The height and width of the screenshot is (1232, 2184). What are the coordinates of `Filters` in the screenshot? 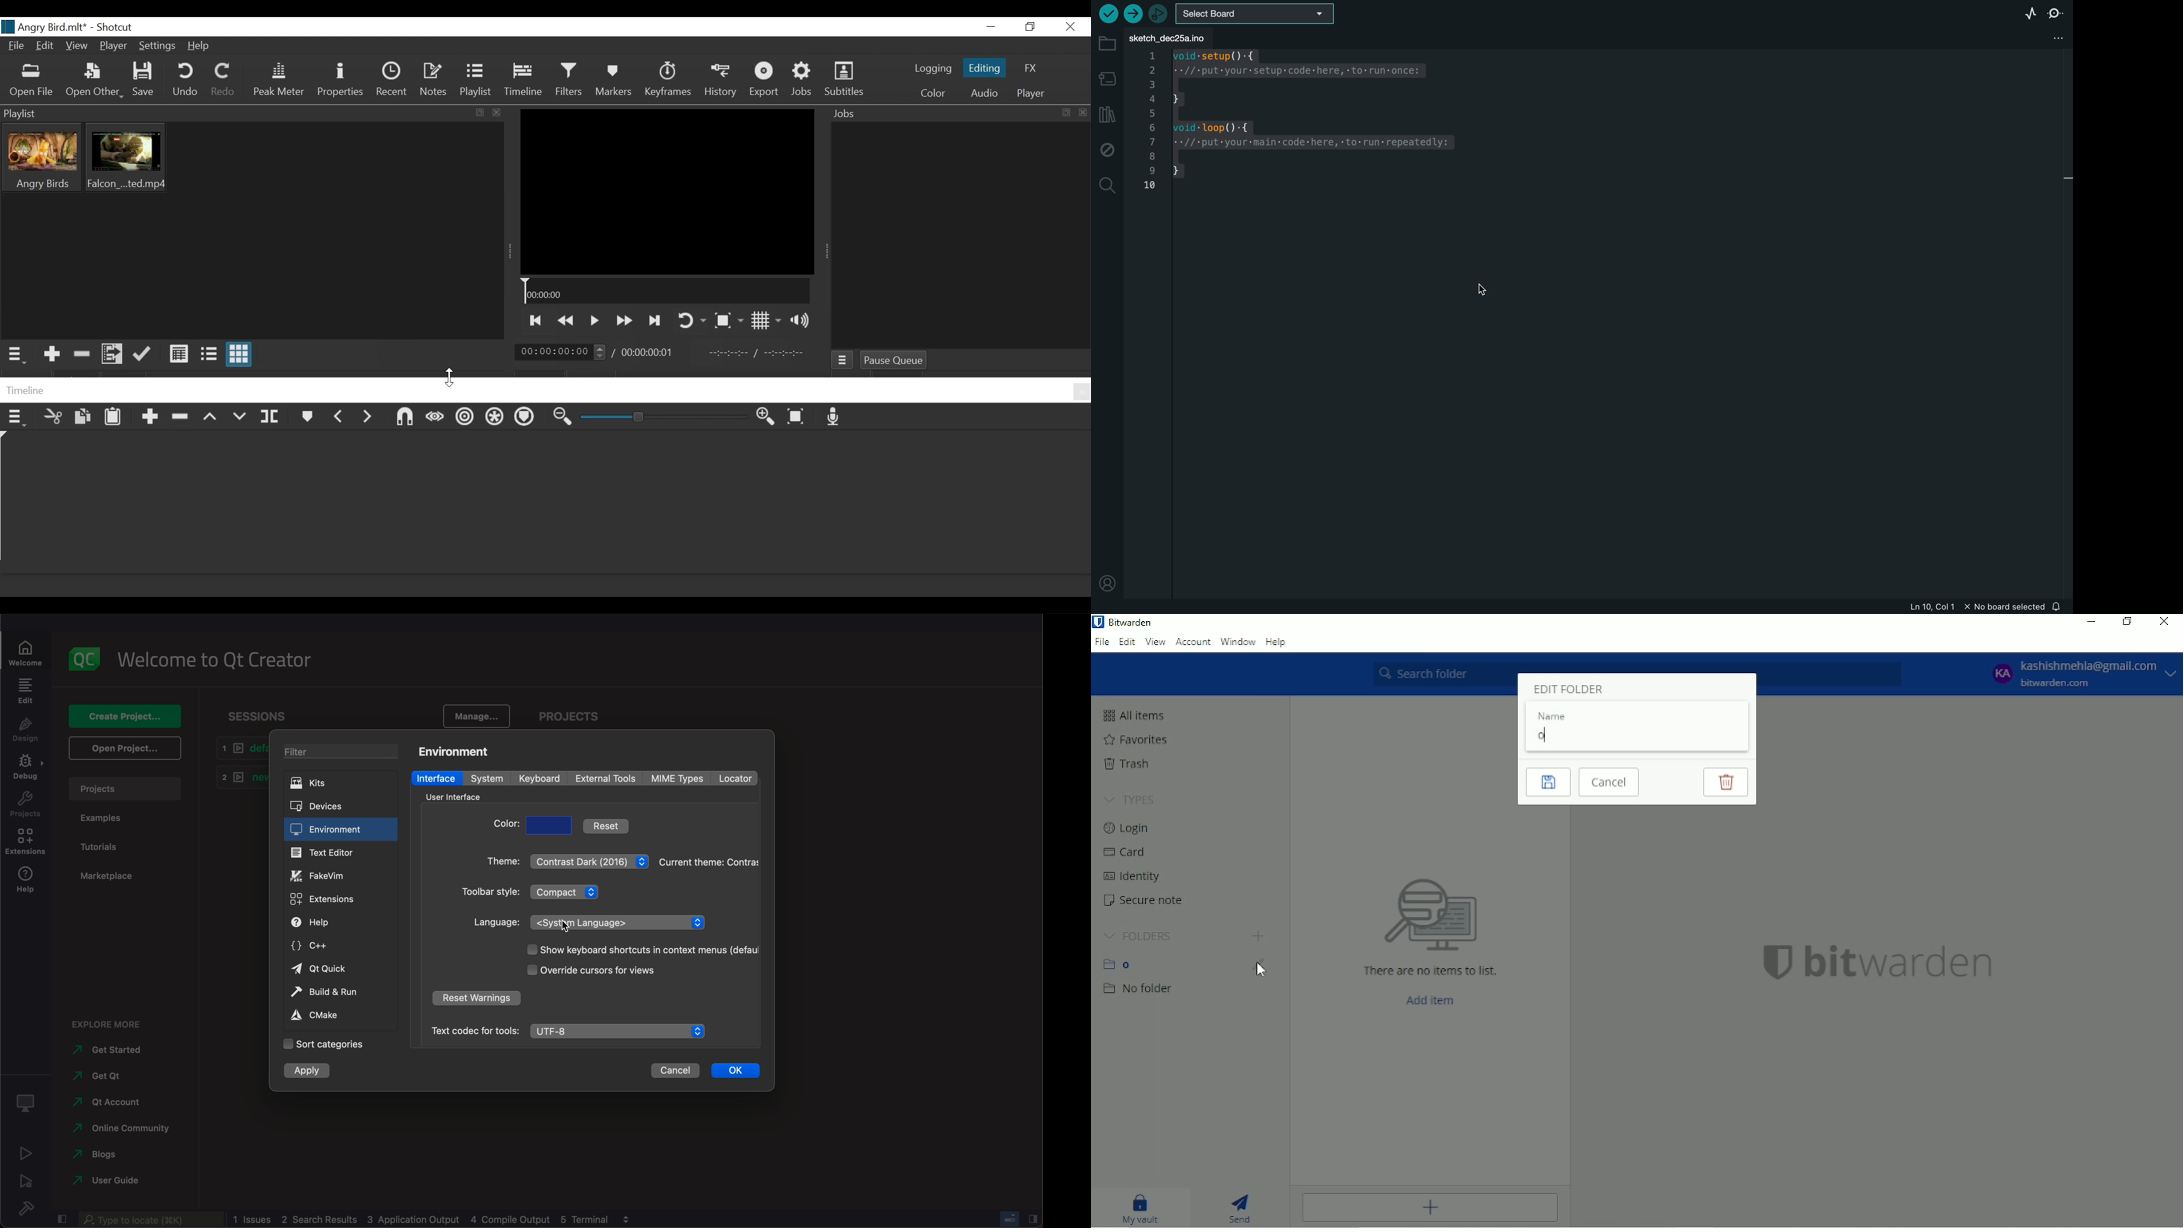 It's located at (572, 81).